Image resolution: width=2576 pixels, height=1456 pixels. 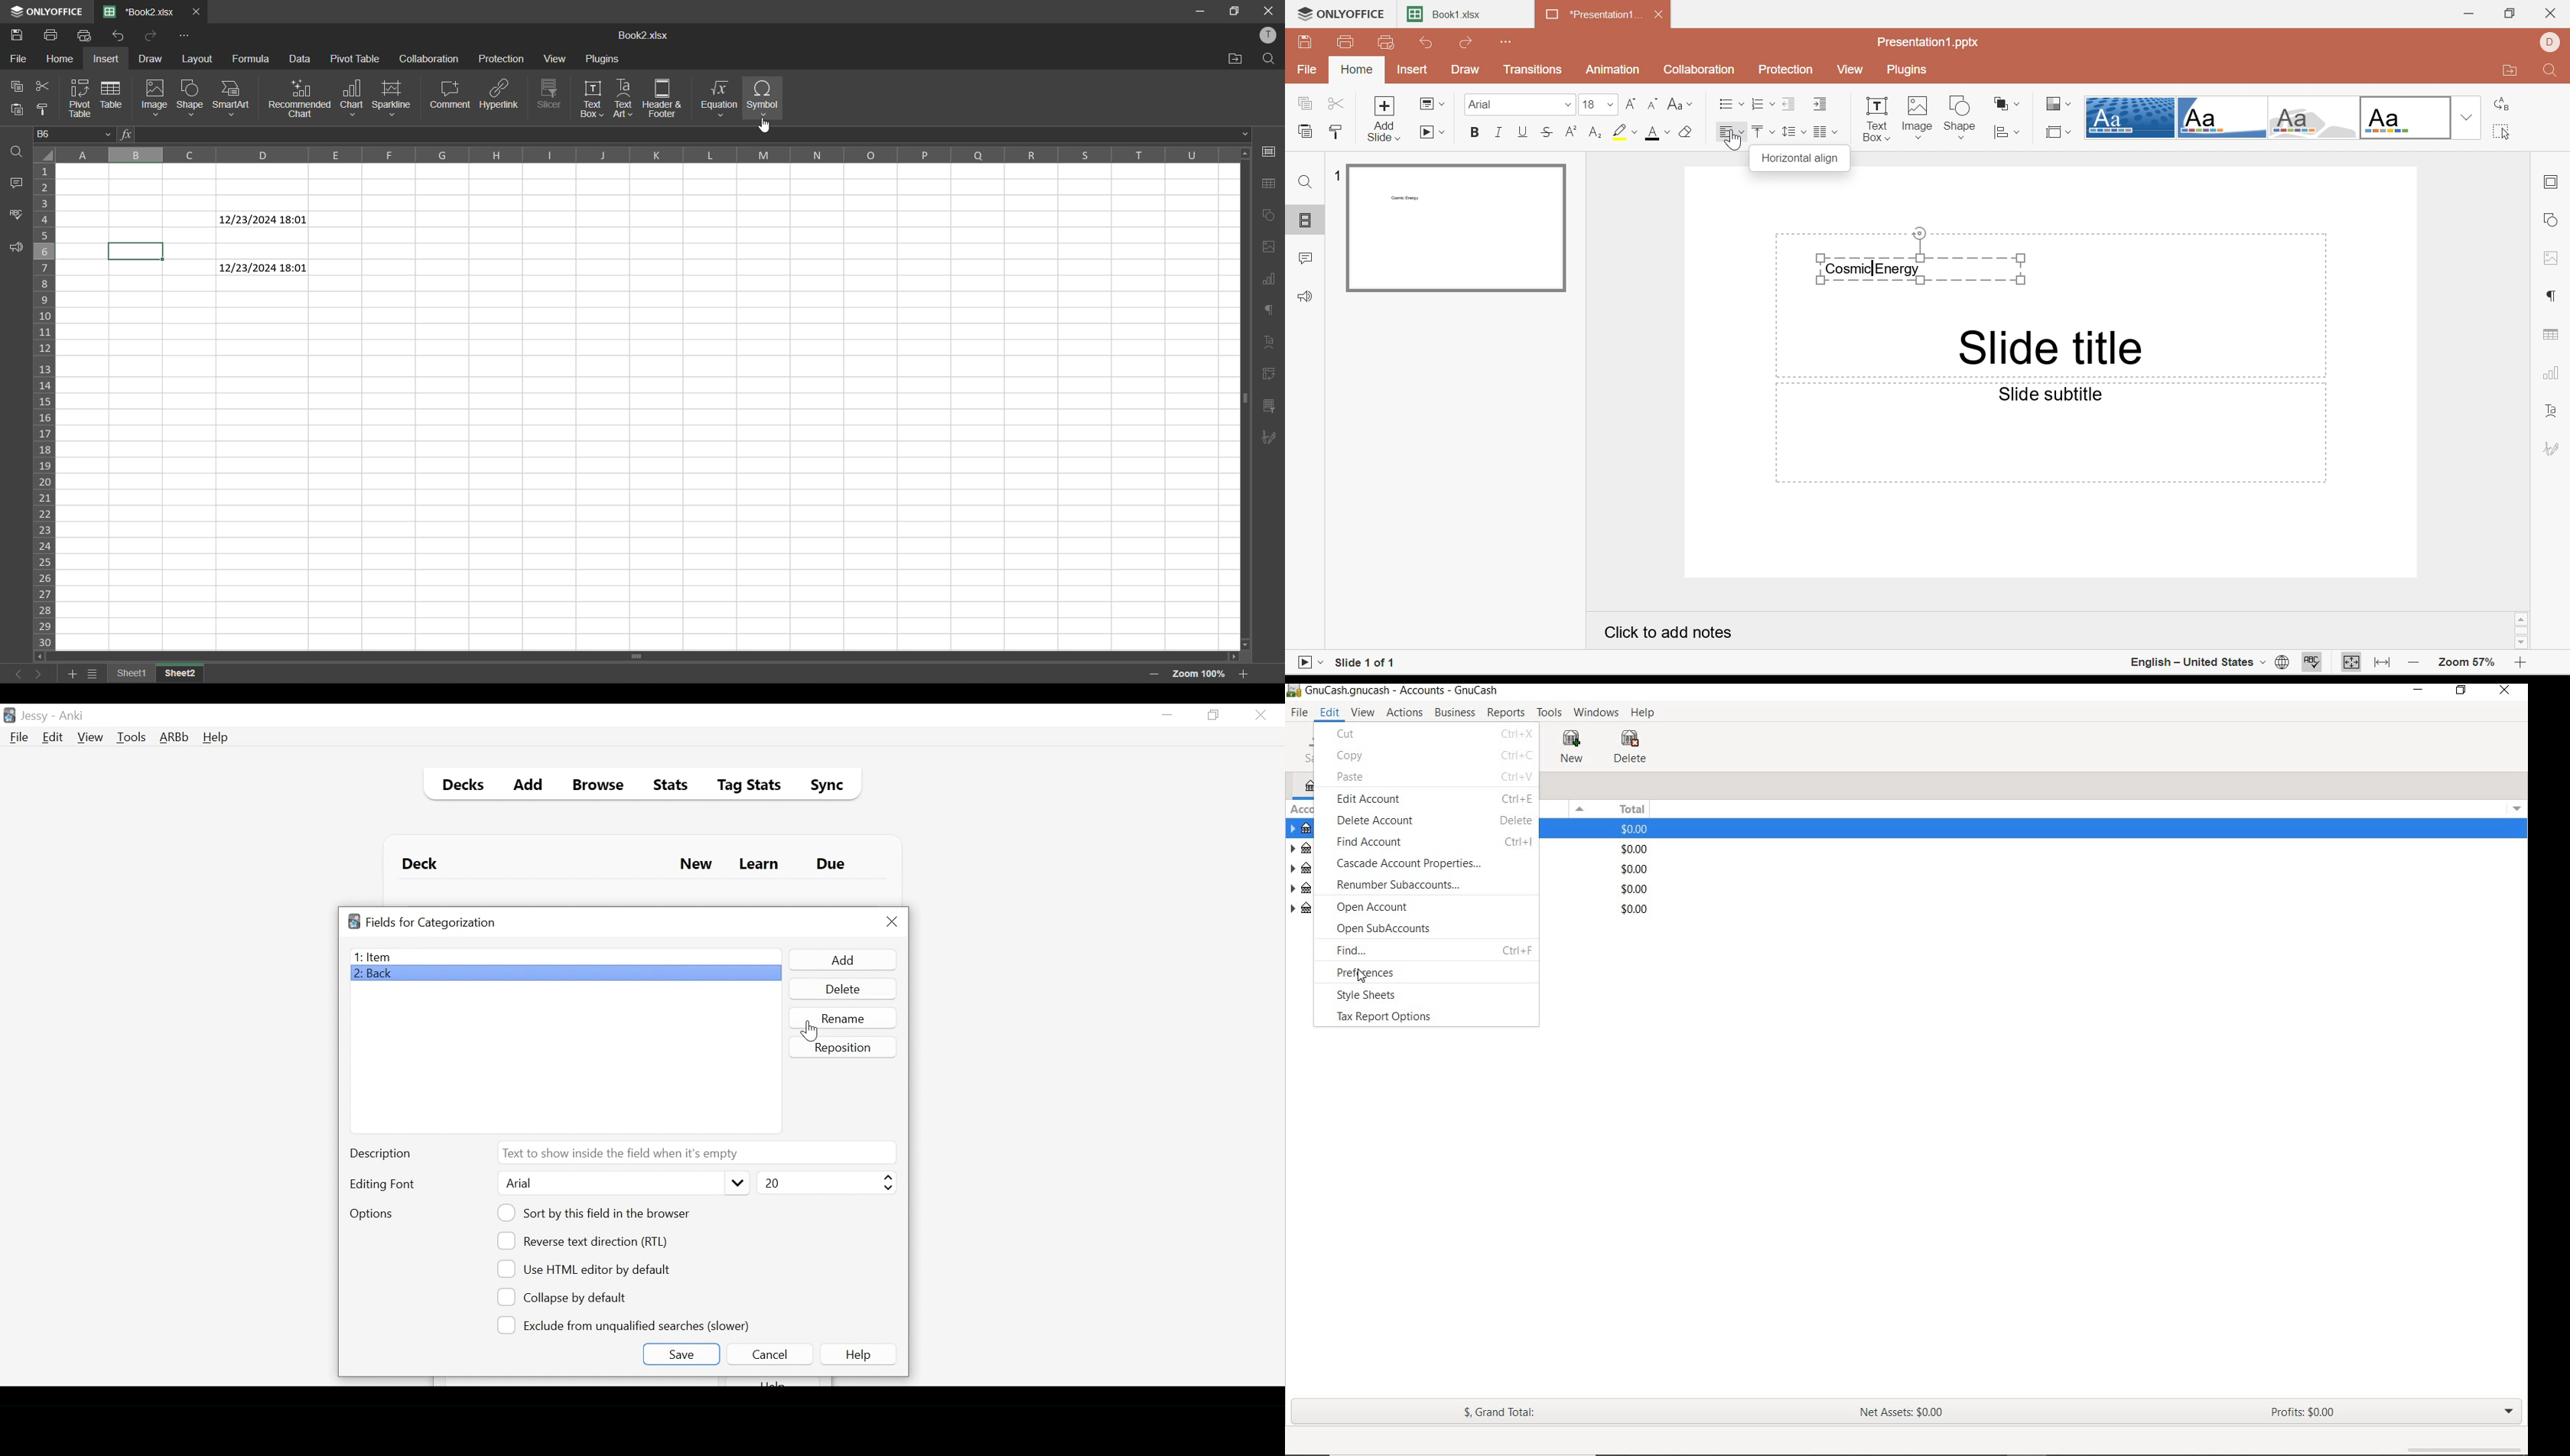 I want to click on Delete, so click(x=842, y=990).